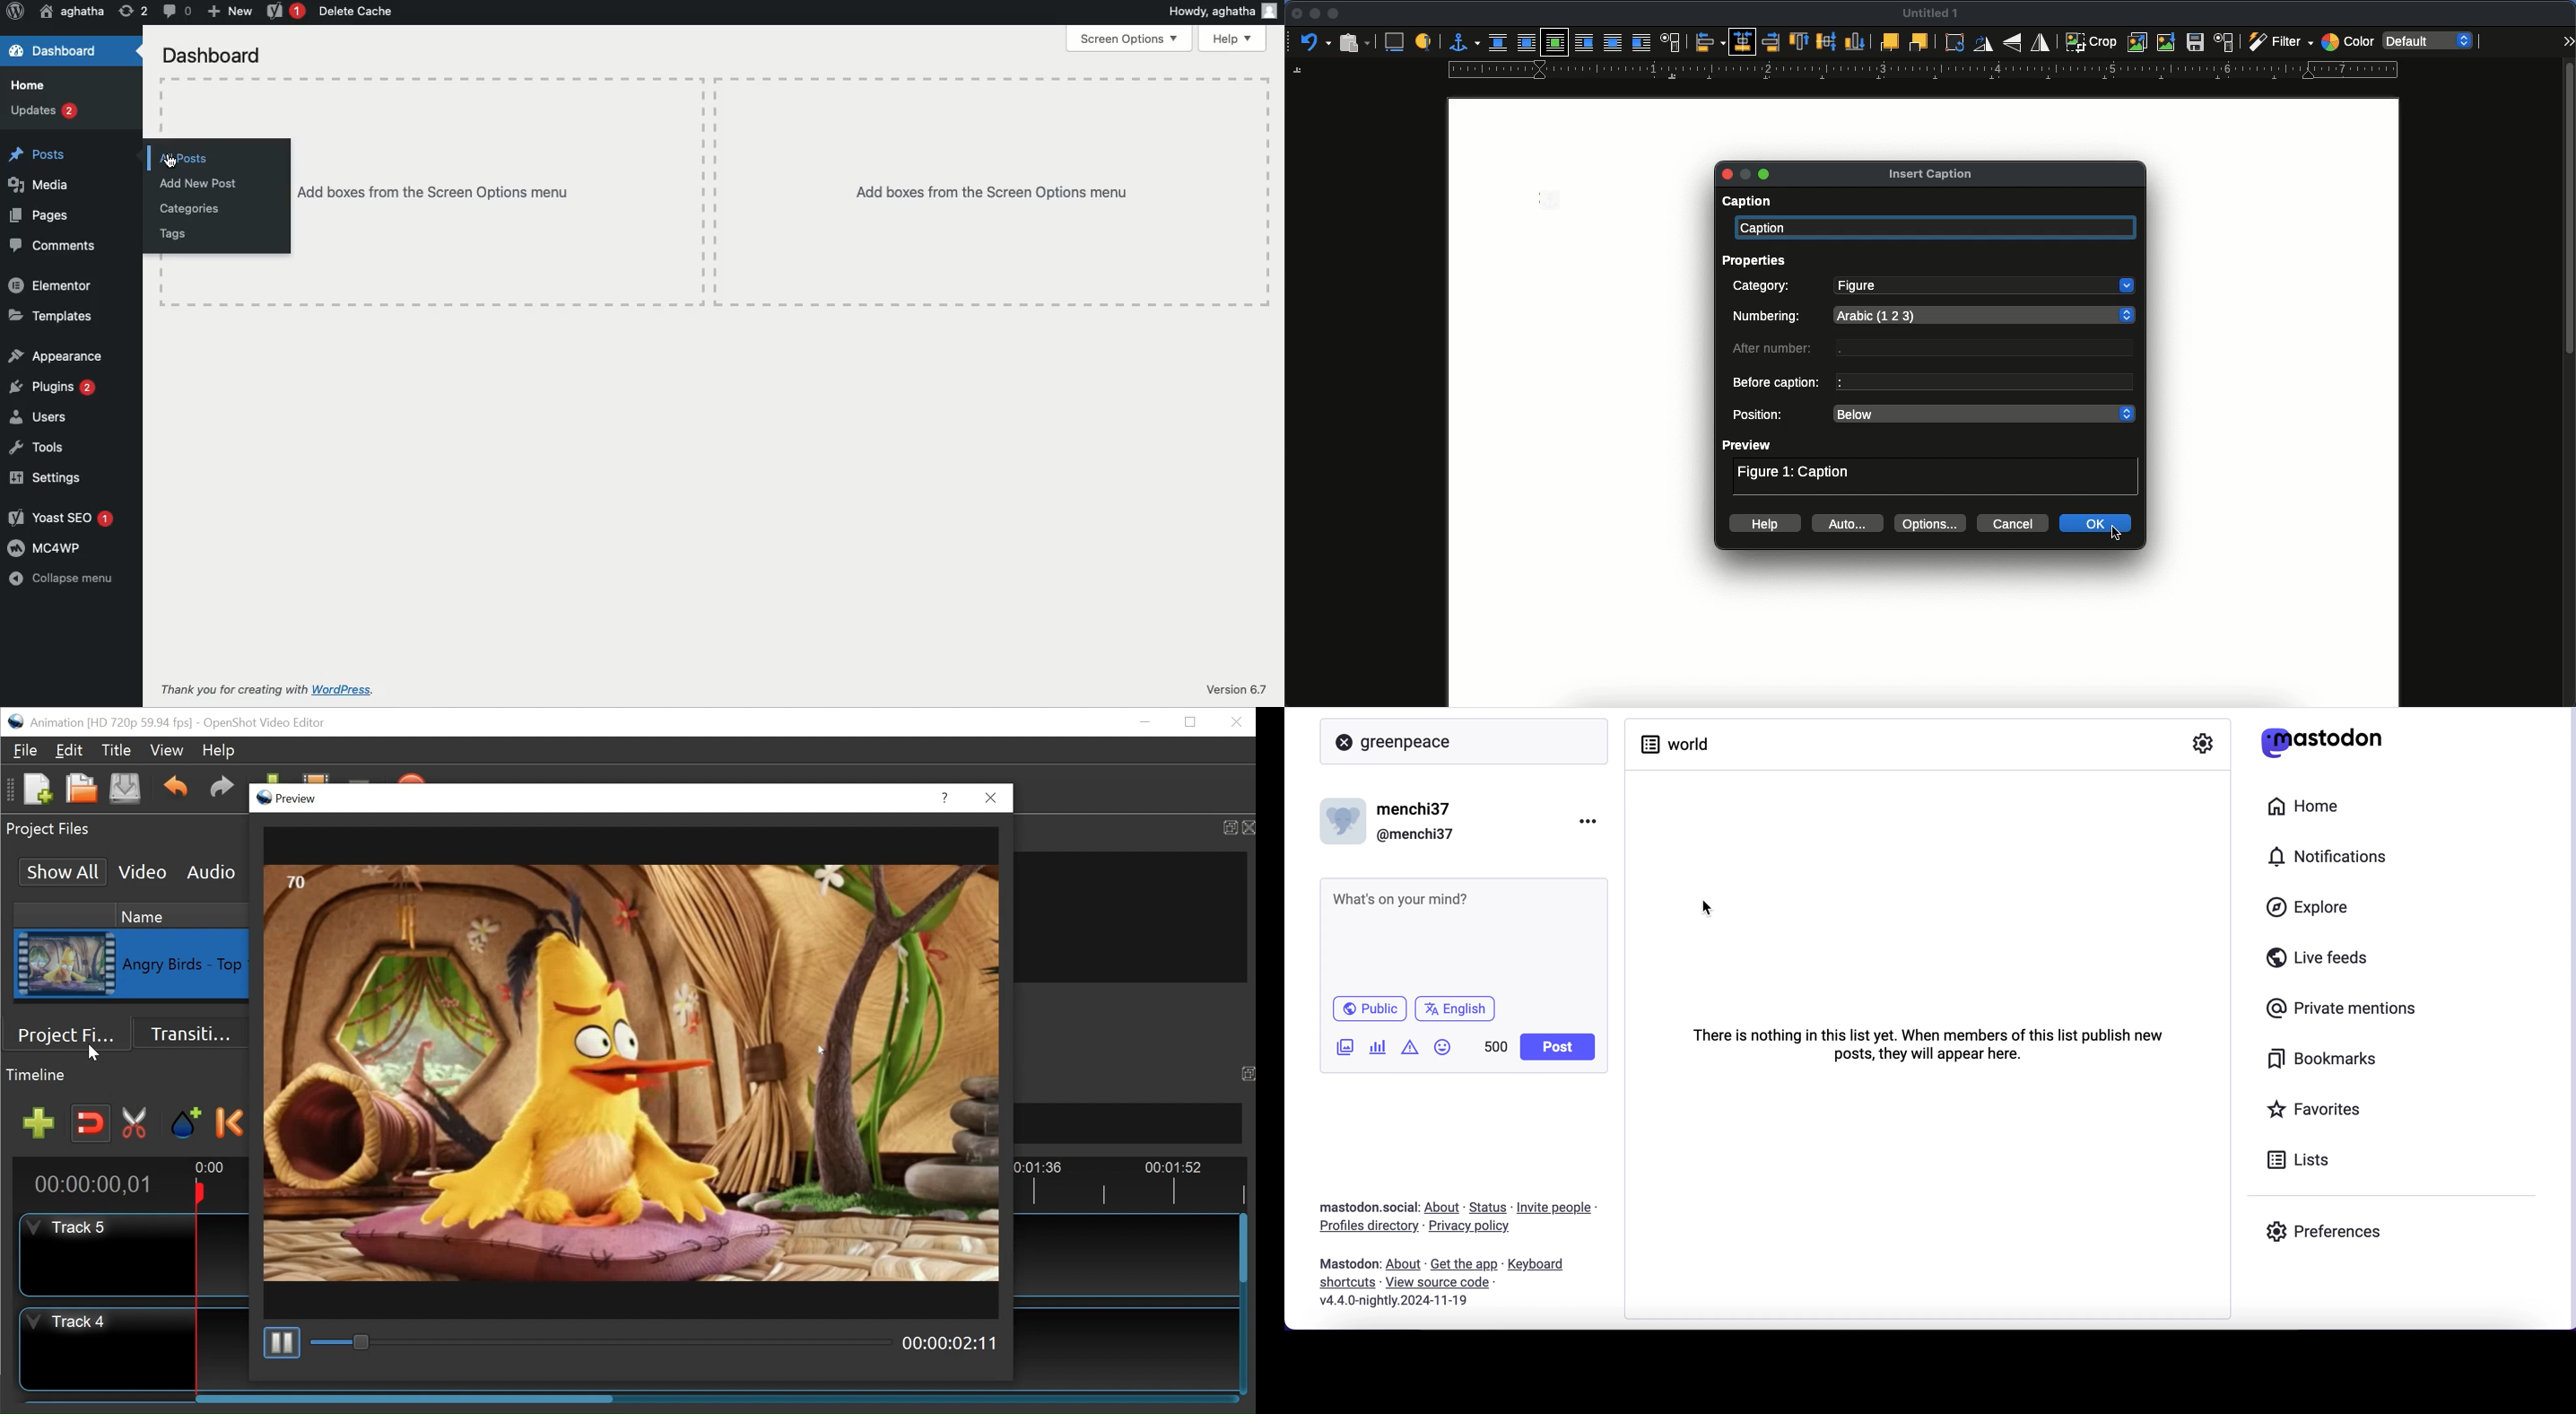 Image resolution: width=2576 pixels, height=1428 pixels. I want to click on maximize, so click(1766, 175).